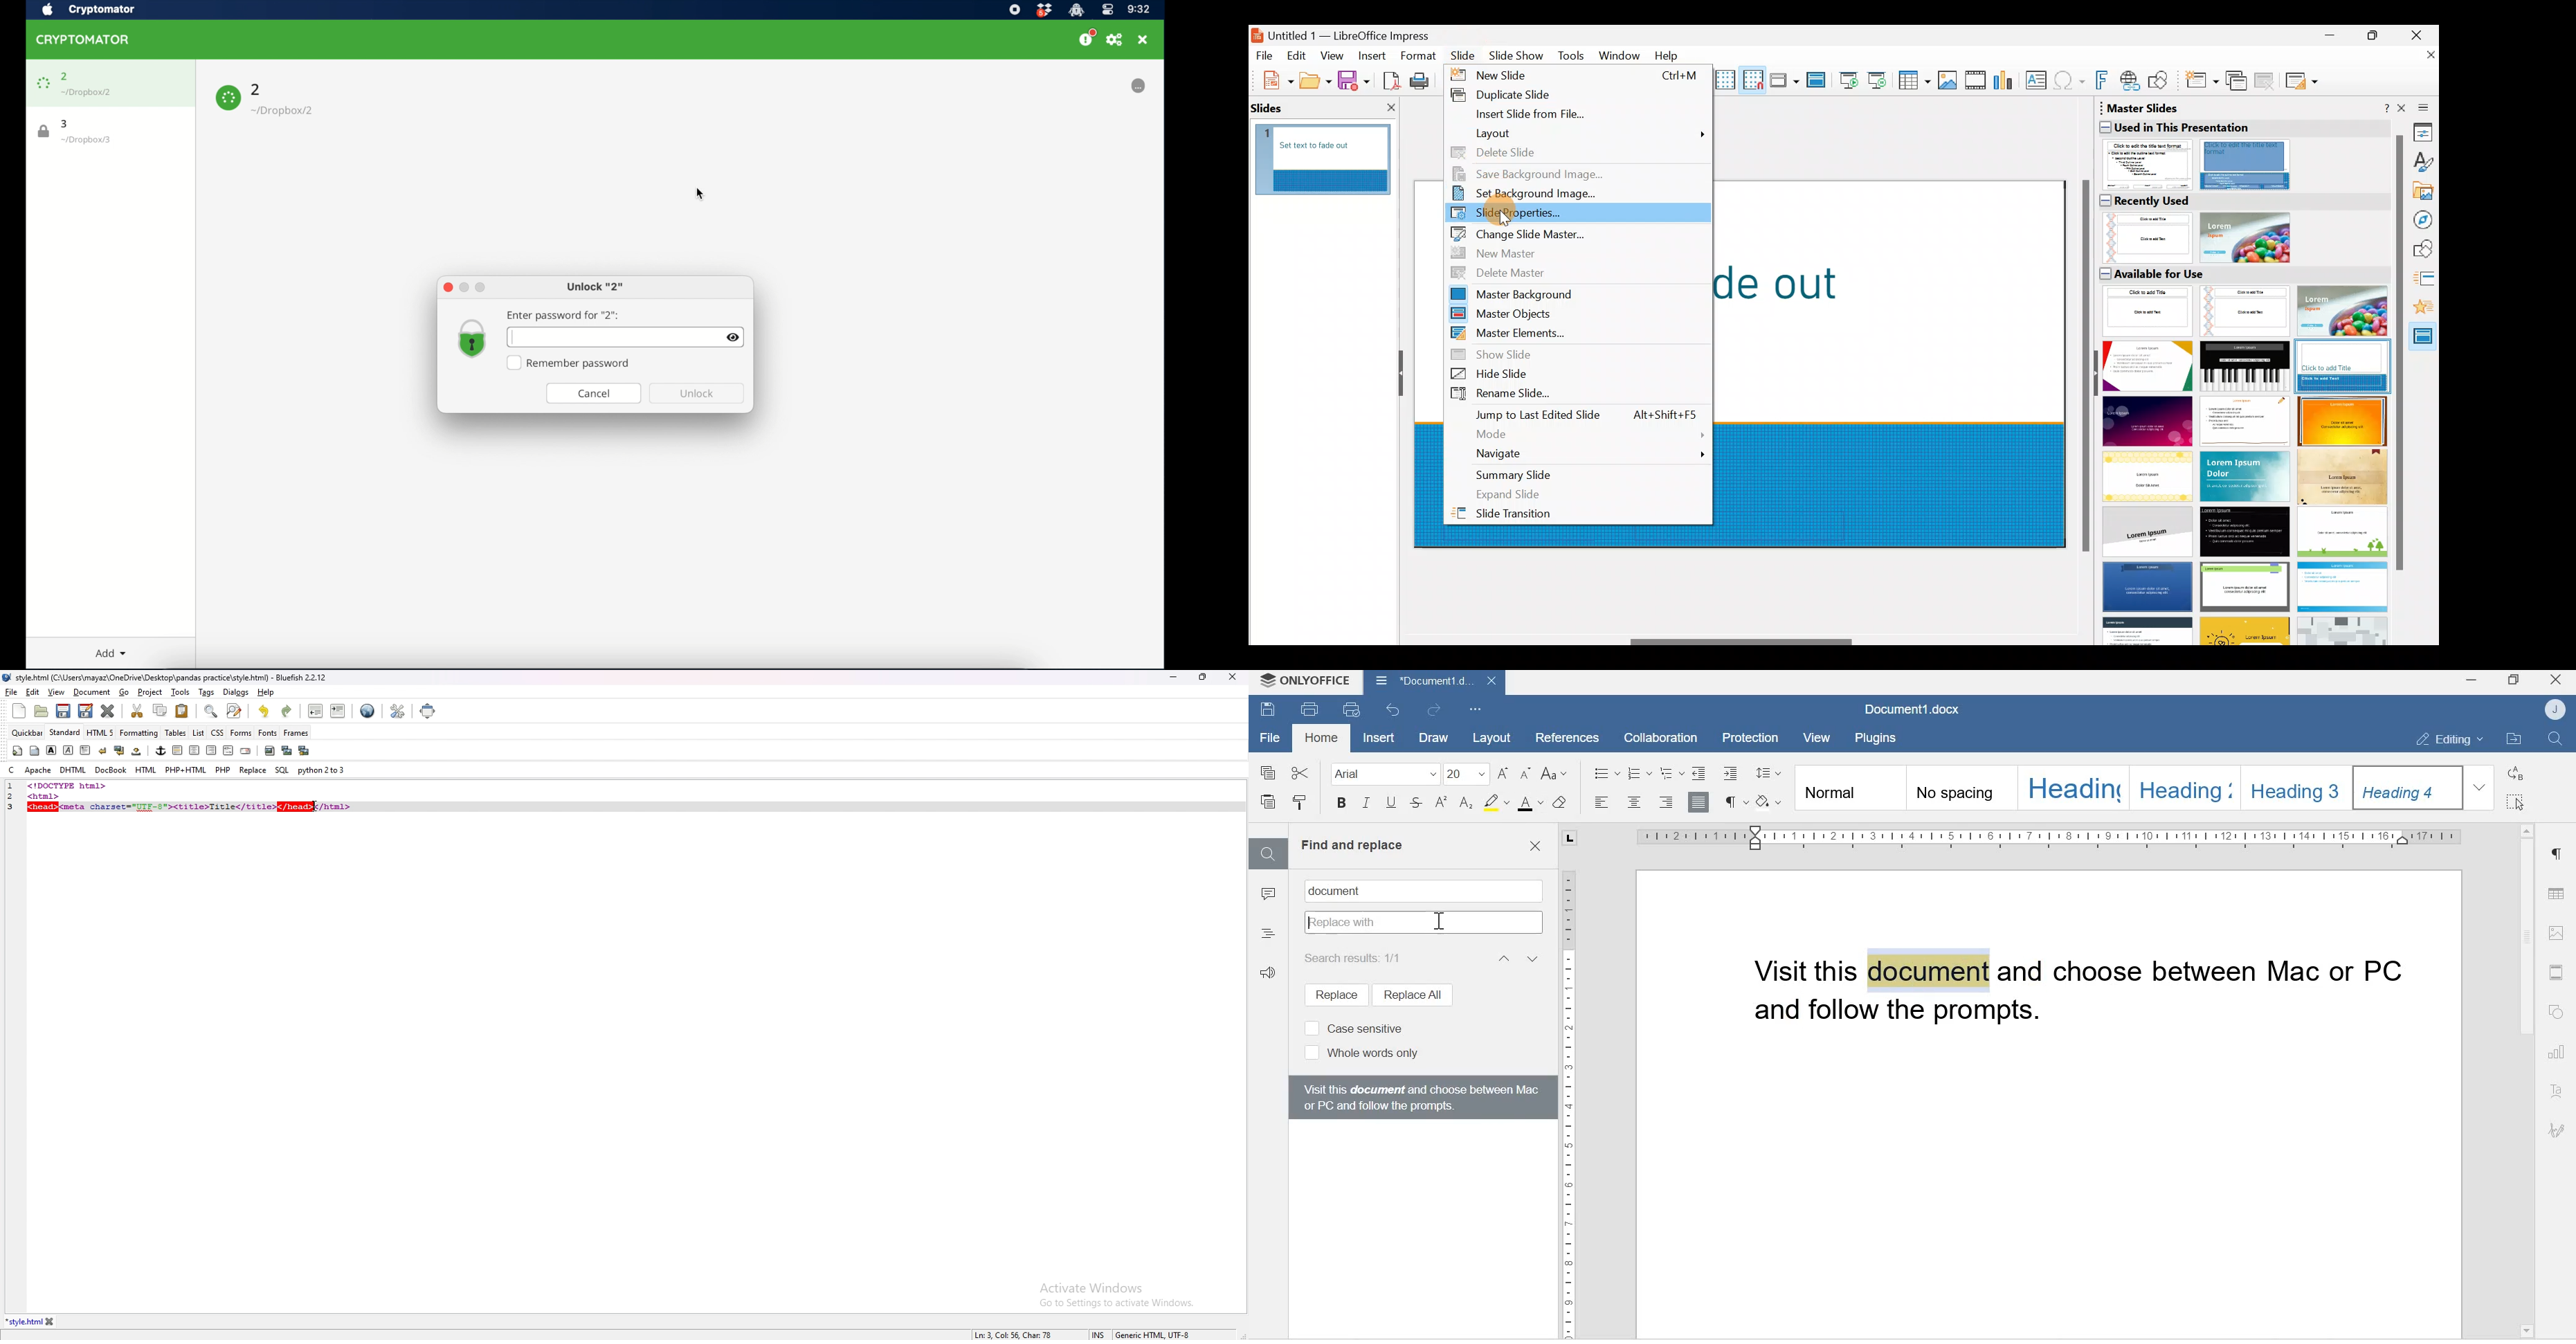 This screenshot has width=2576, height=1344. What do you see at coordinates (56, 692) in the screenshot?
I see `view` at bounding box center [56, 692].